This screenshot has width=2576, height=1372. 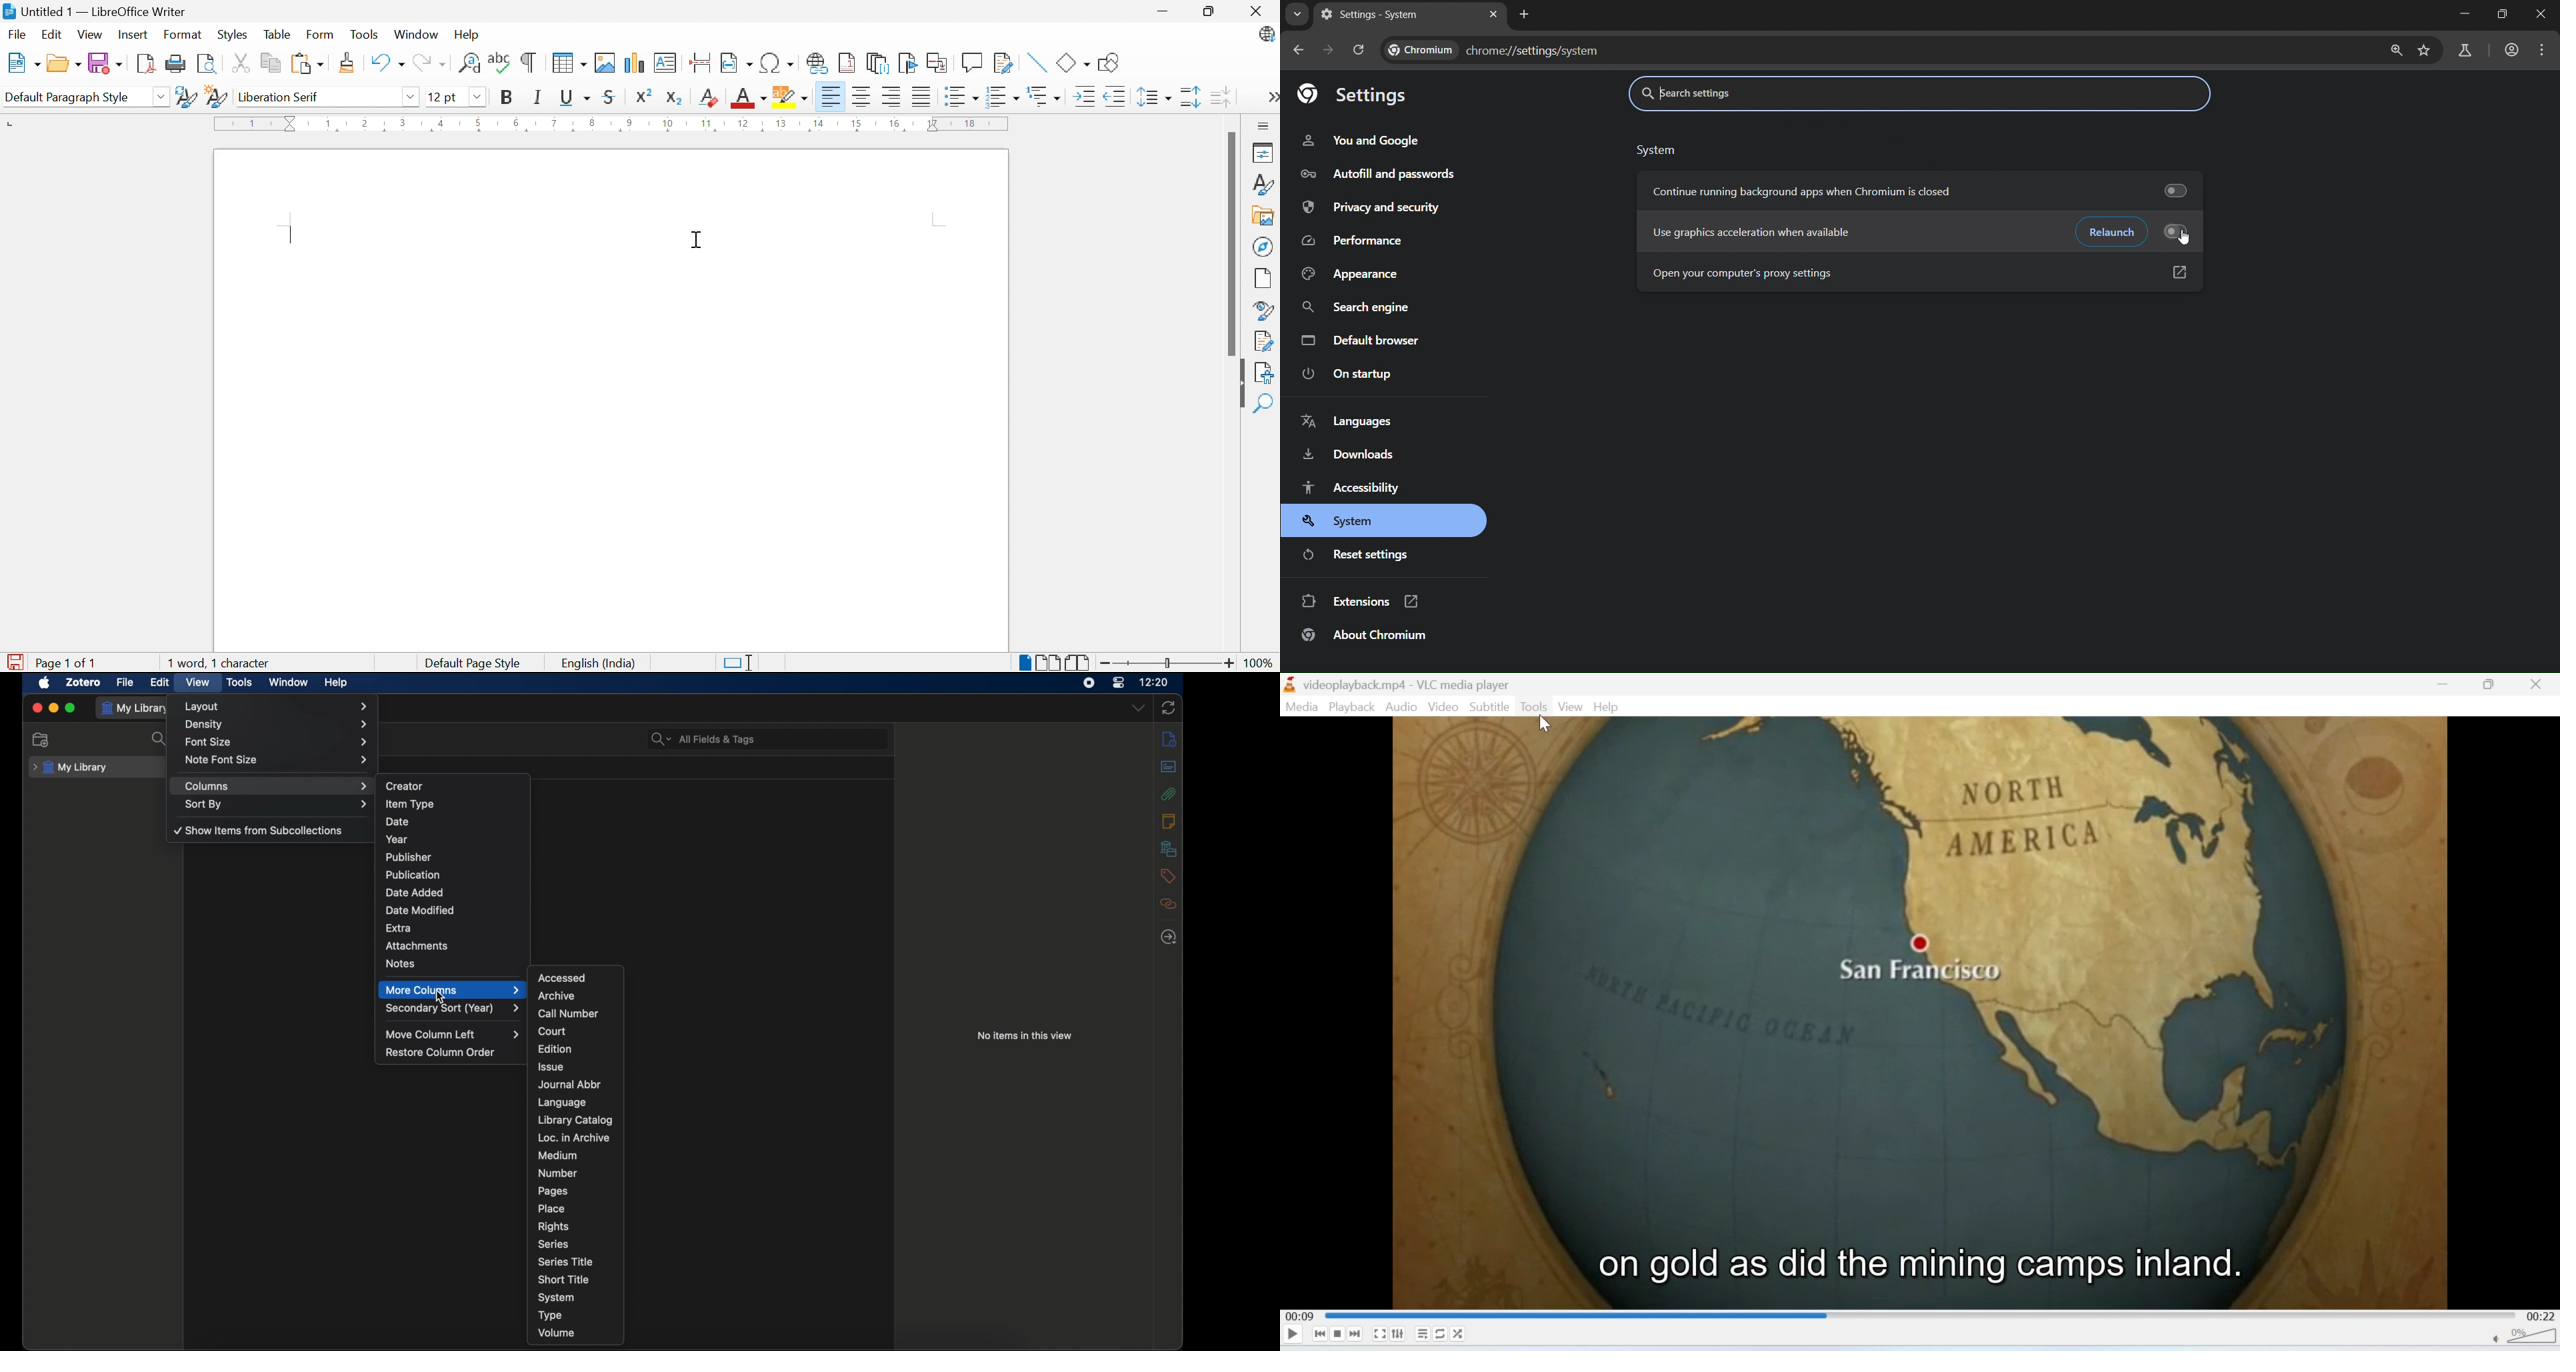 What do you see at coordinates (1380, 1335) in the screenshot?
I see `Fullscreen` at bounding box center [1380, 1335].